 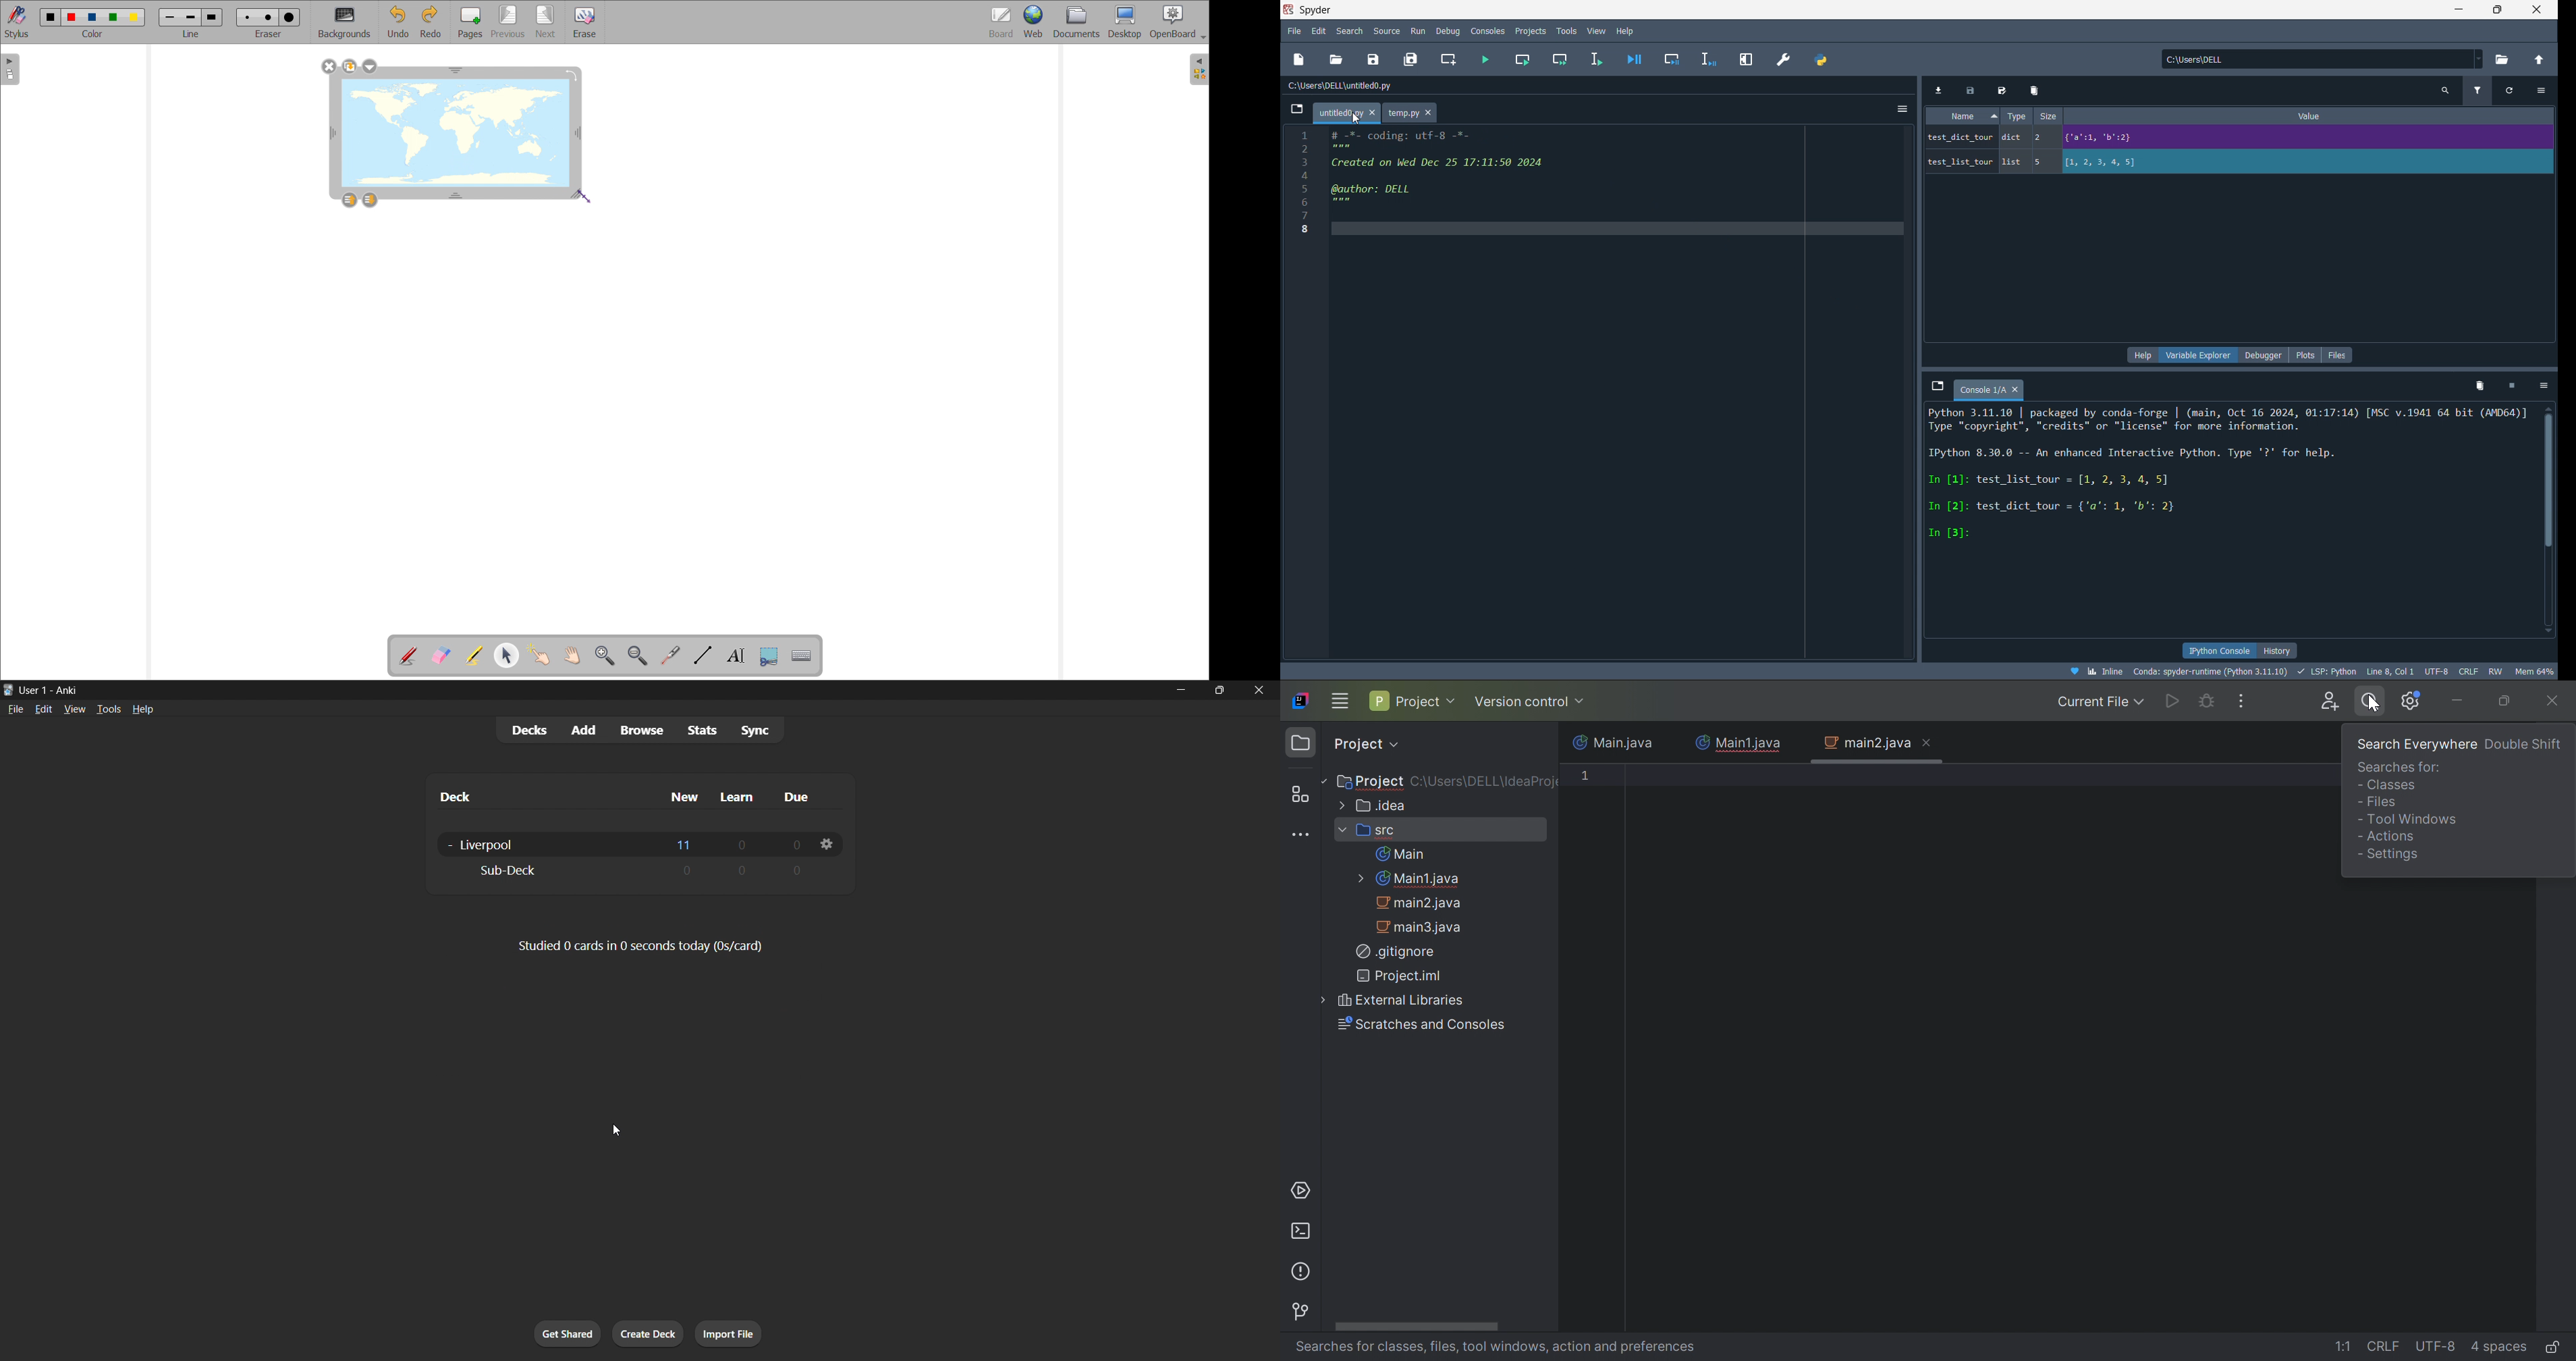 I want to click on save all, so click(x=1414, y=59).